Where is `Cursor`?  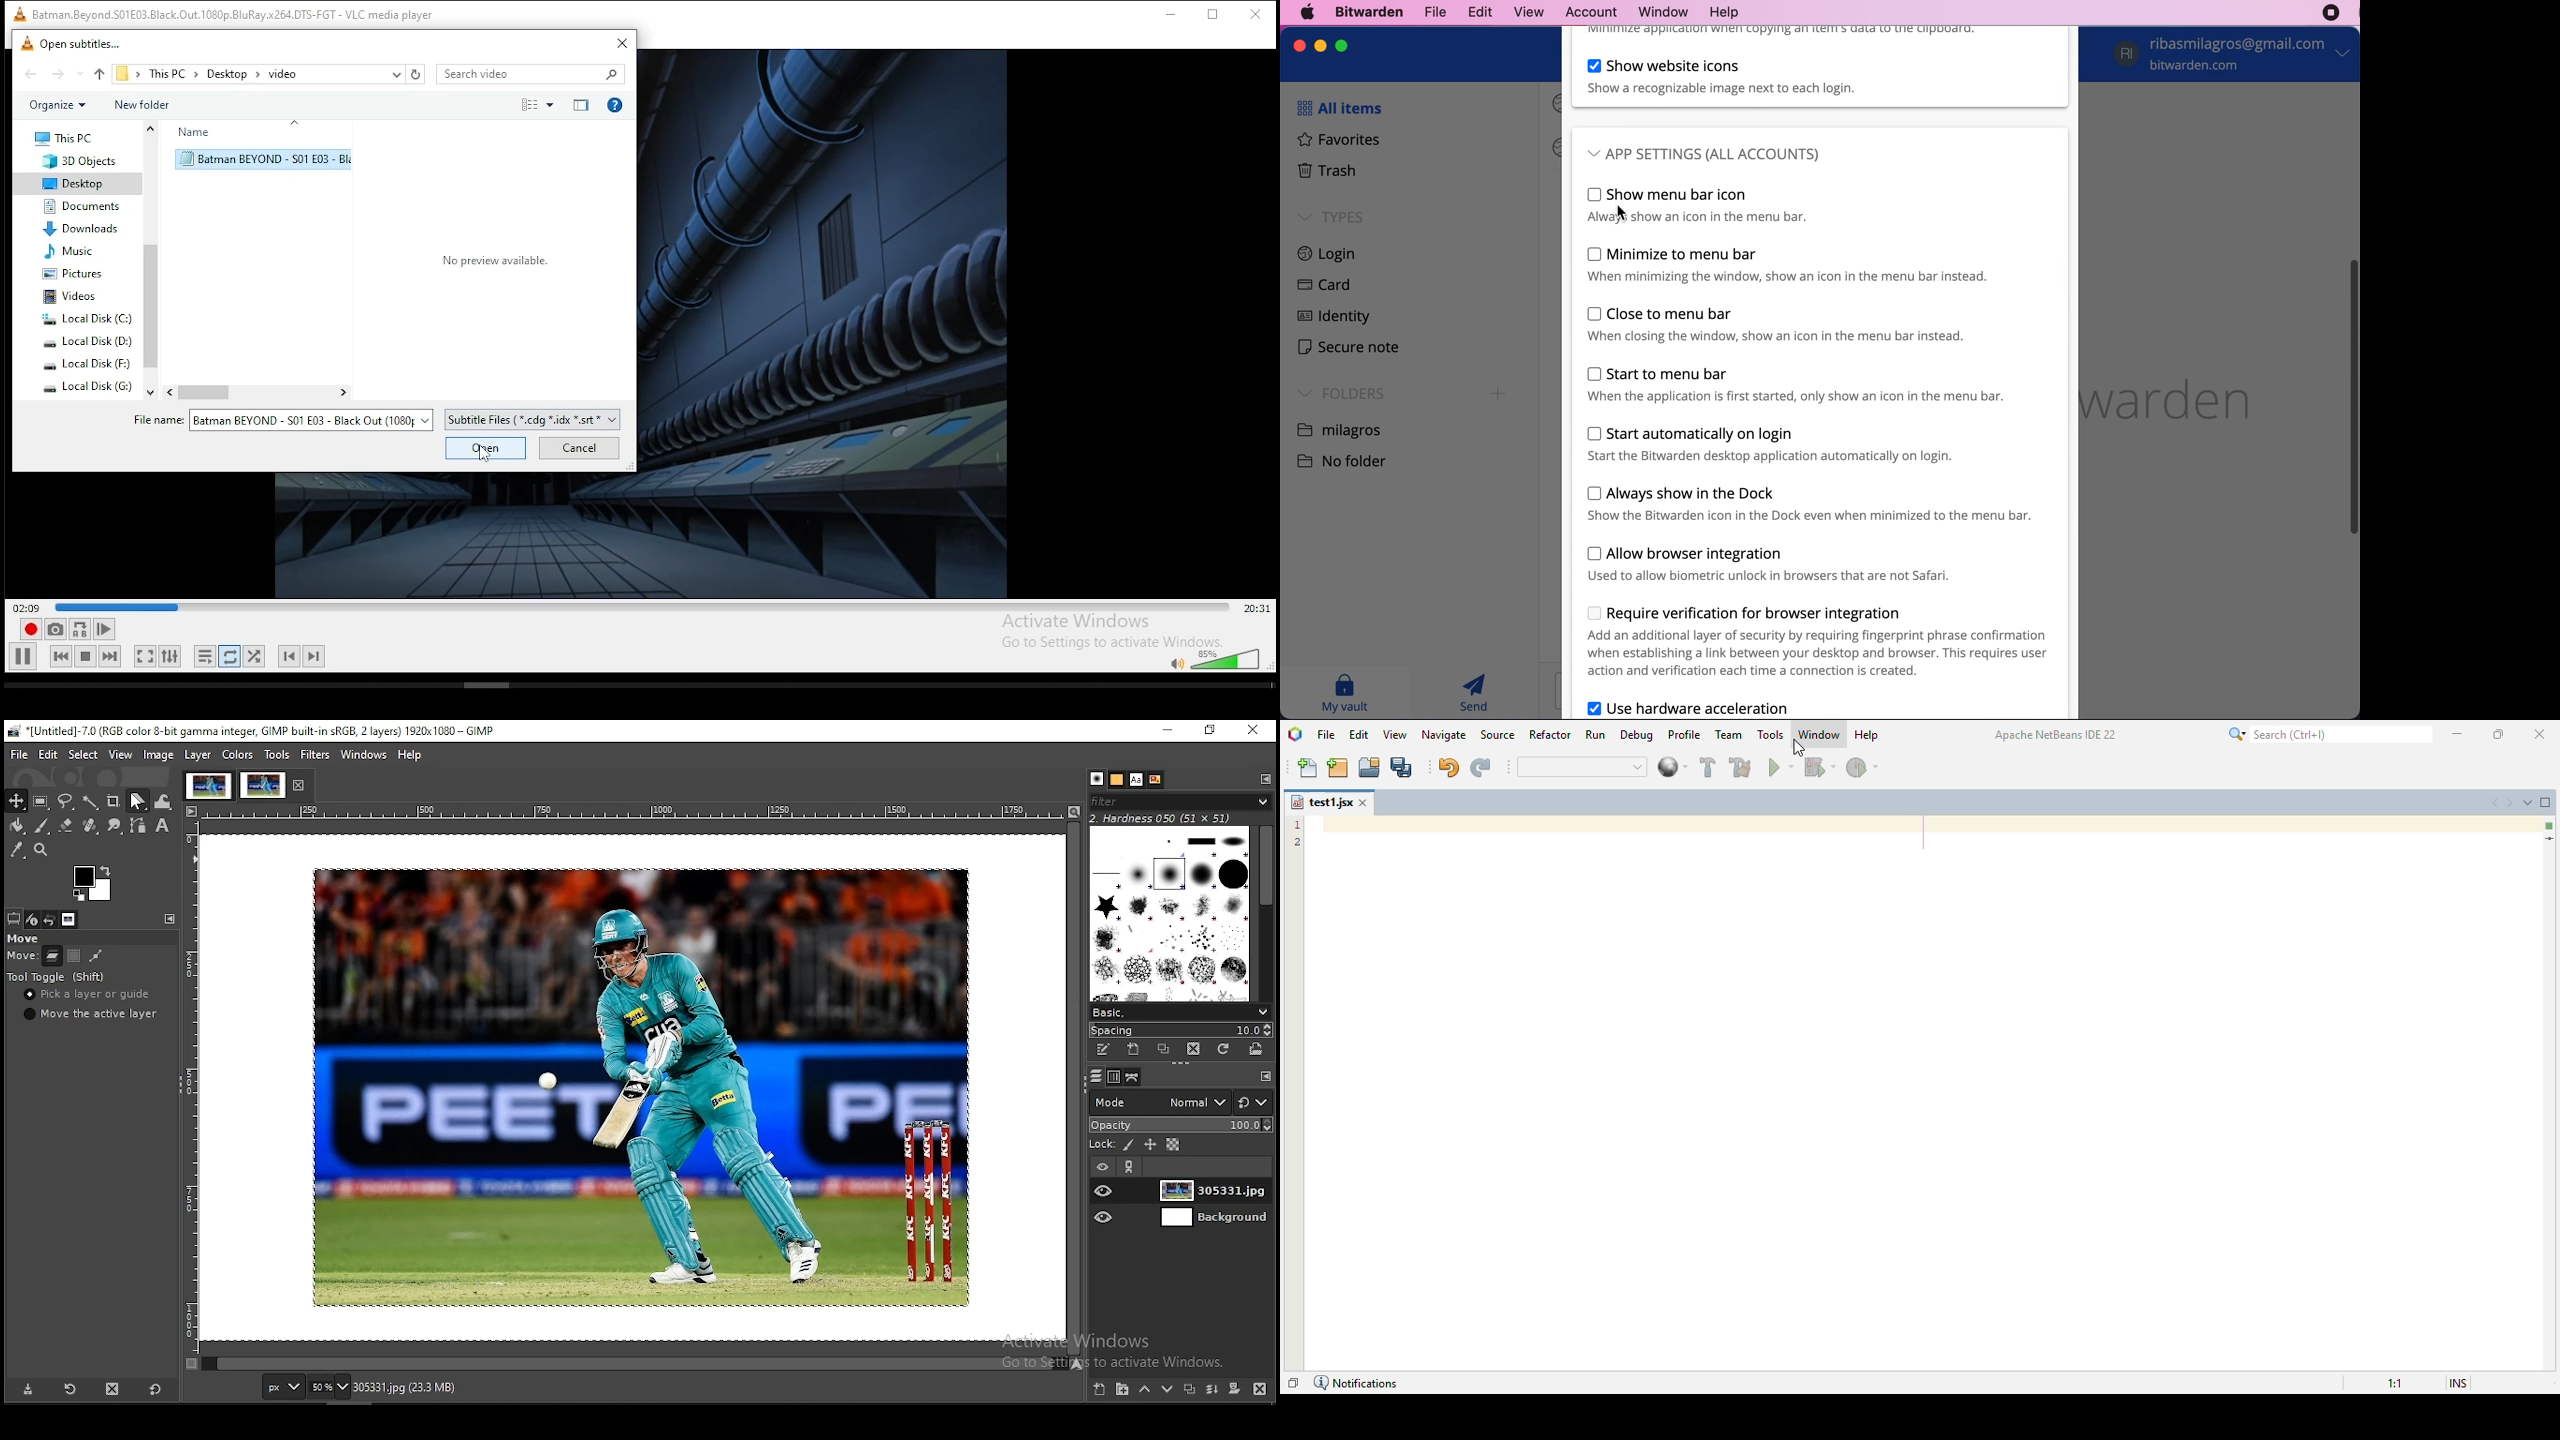 Cursor is located at coordinates (487, 456).